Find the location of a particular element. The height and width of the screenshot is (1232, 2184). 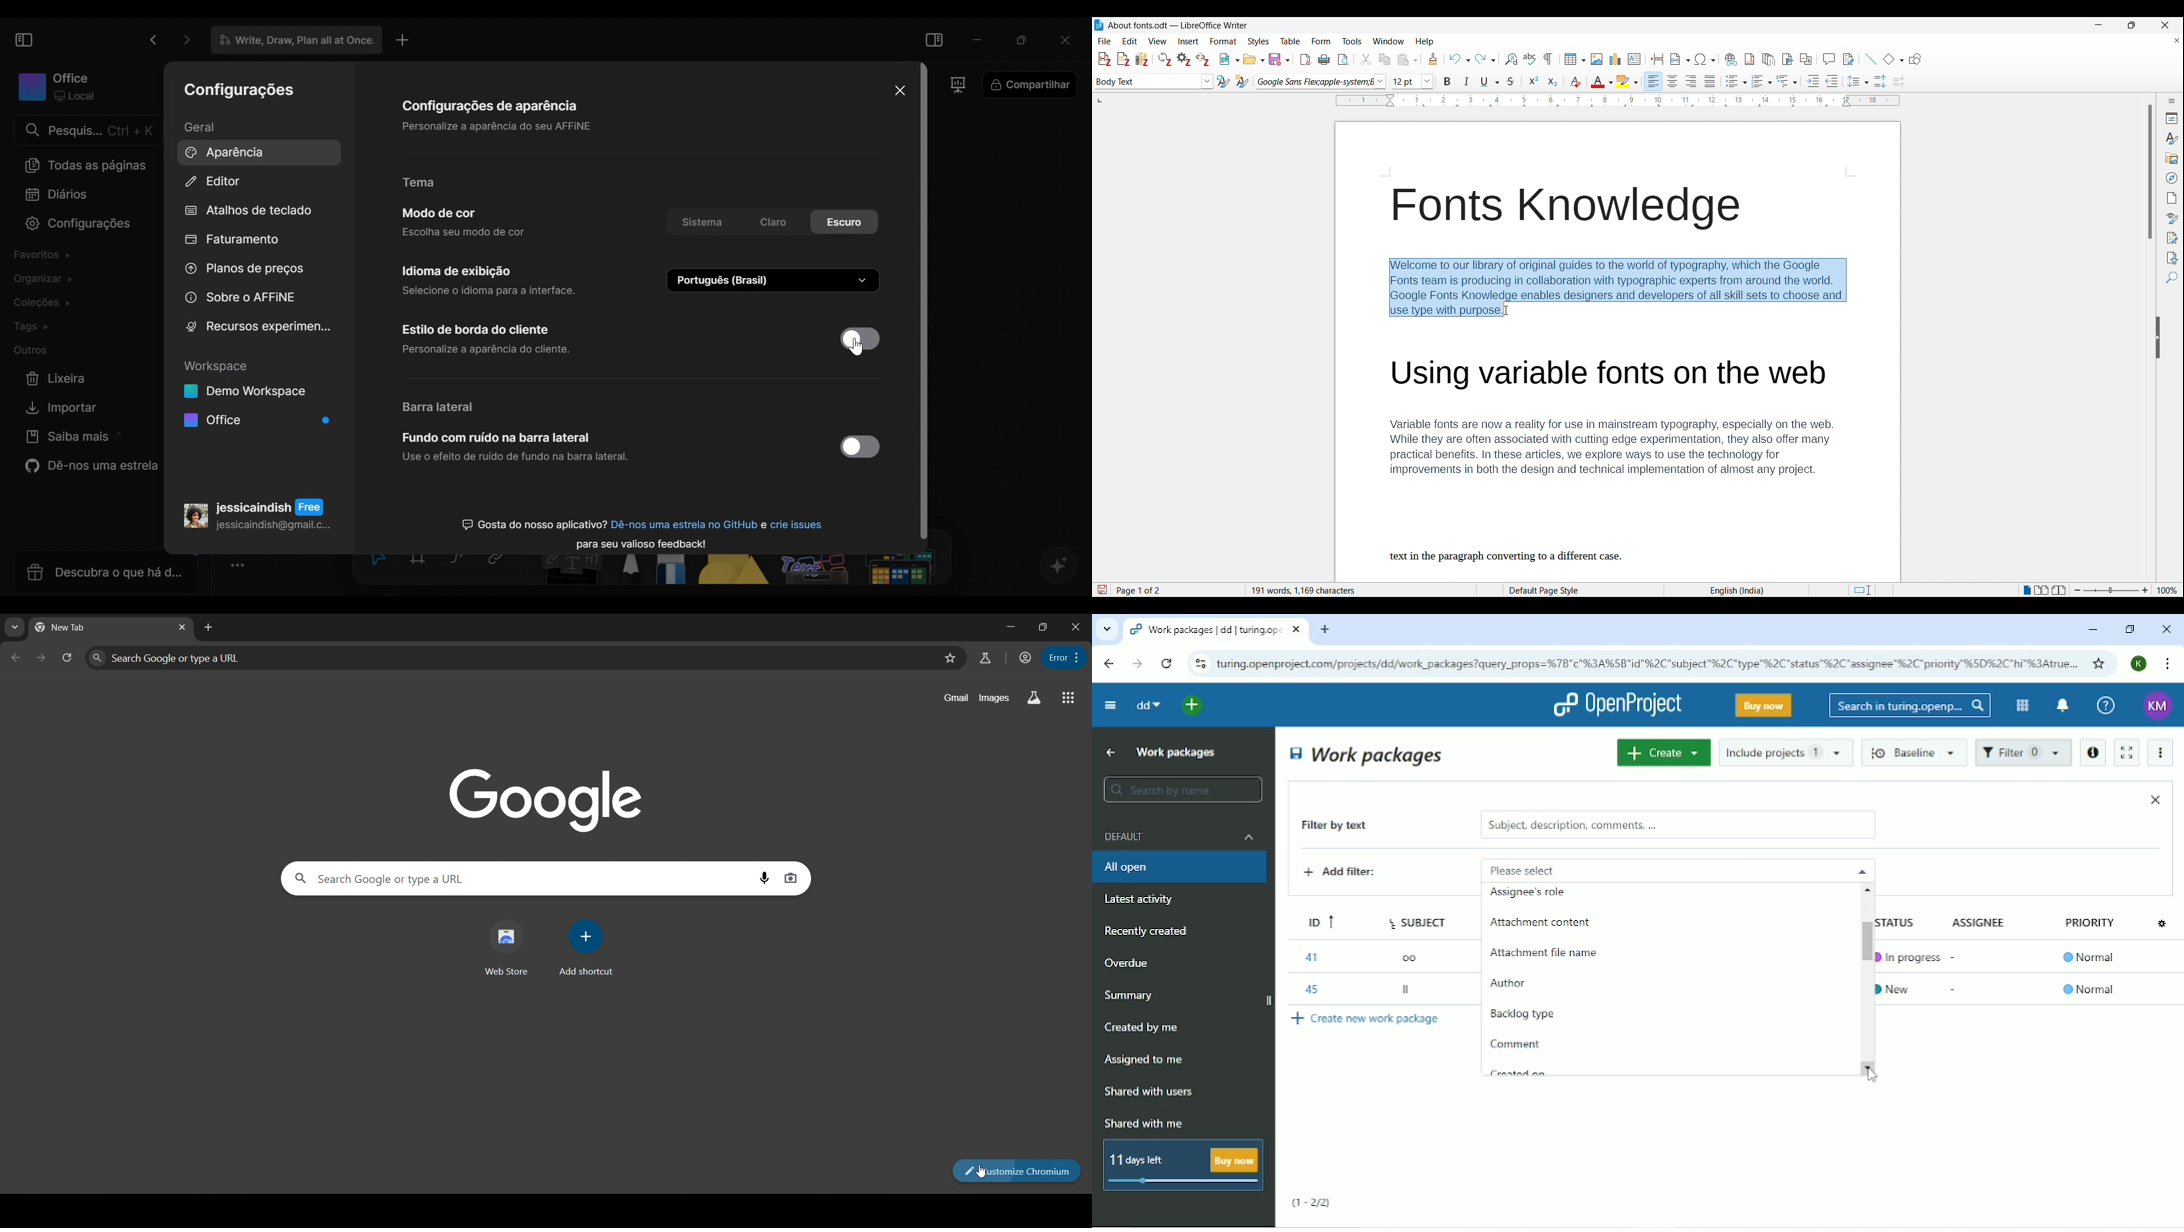

Close is located at coordinates (2166, 629).